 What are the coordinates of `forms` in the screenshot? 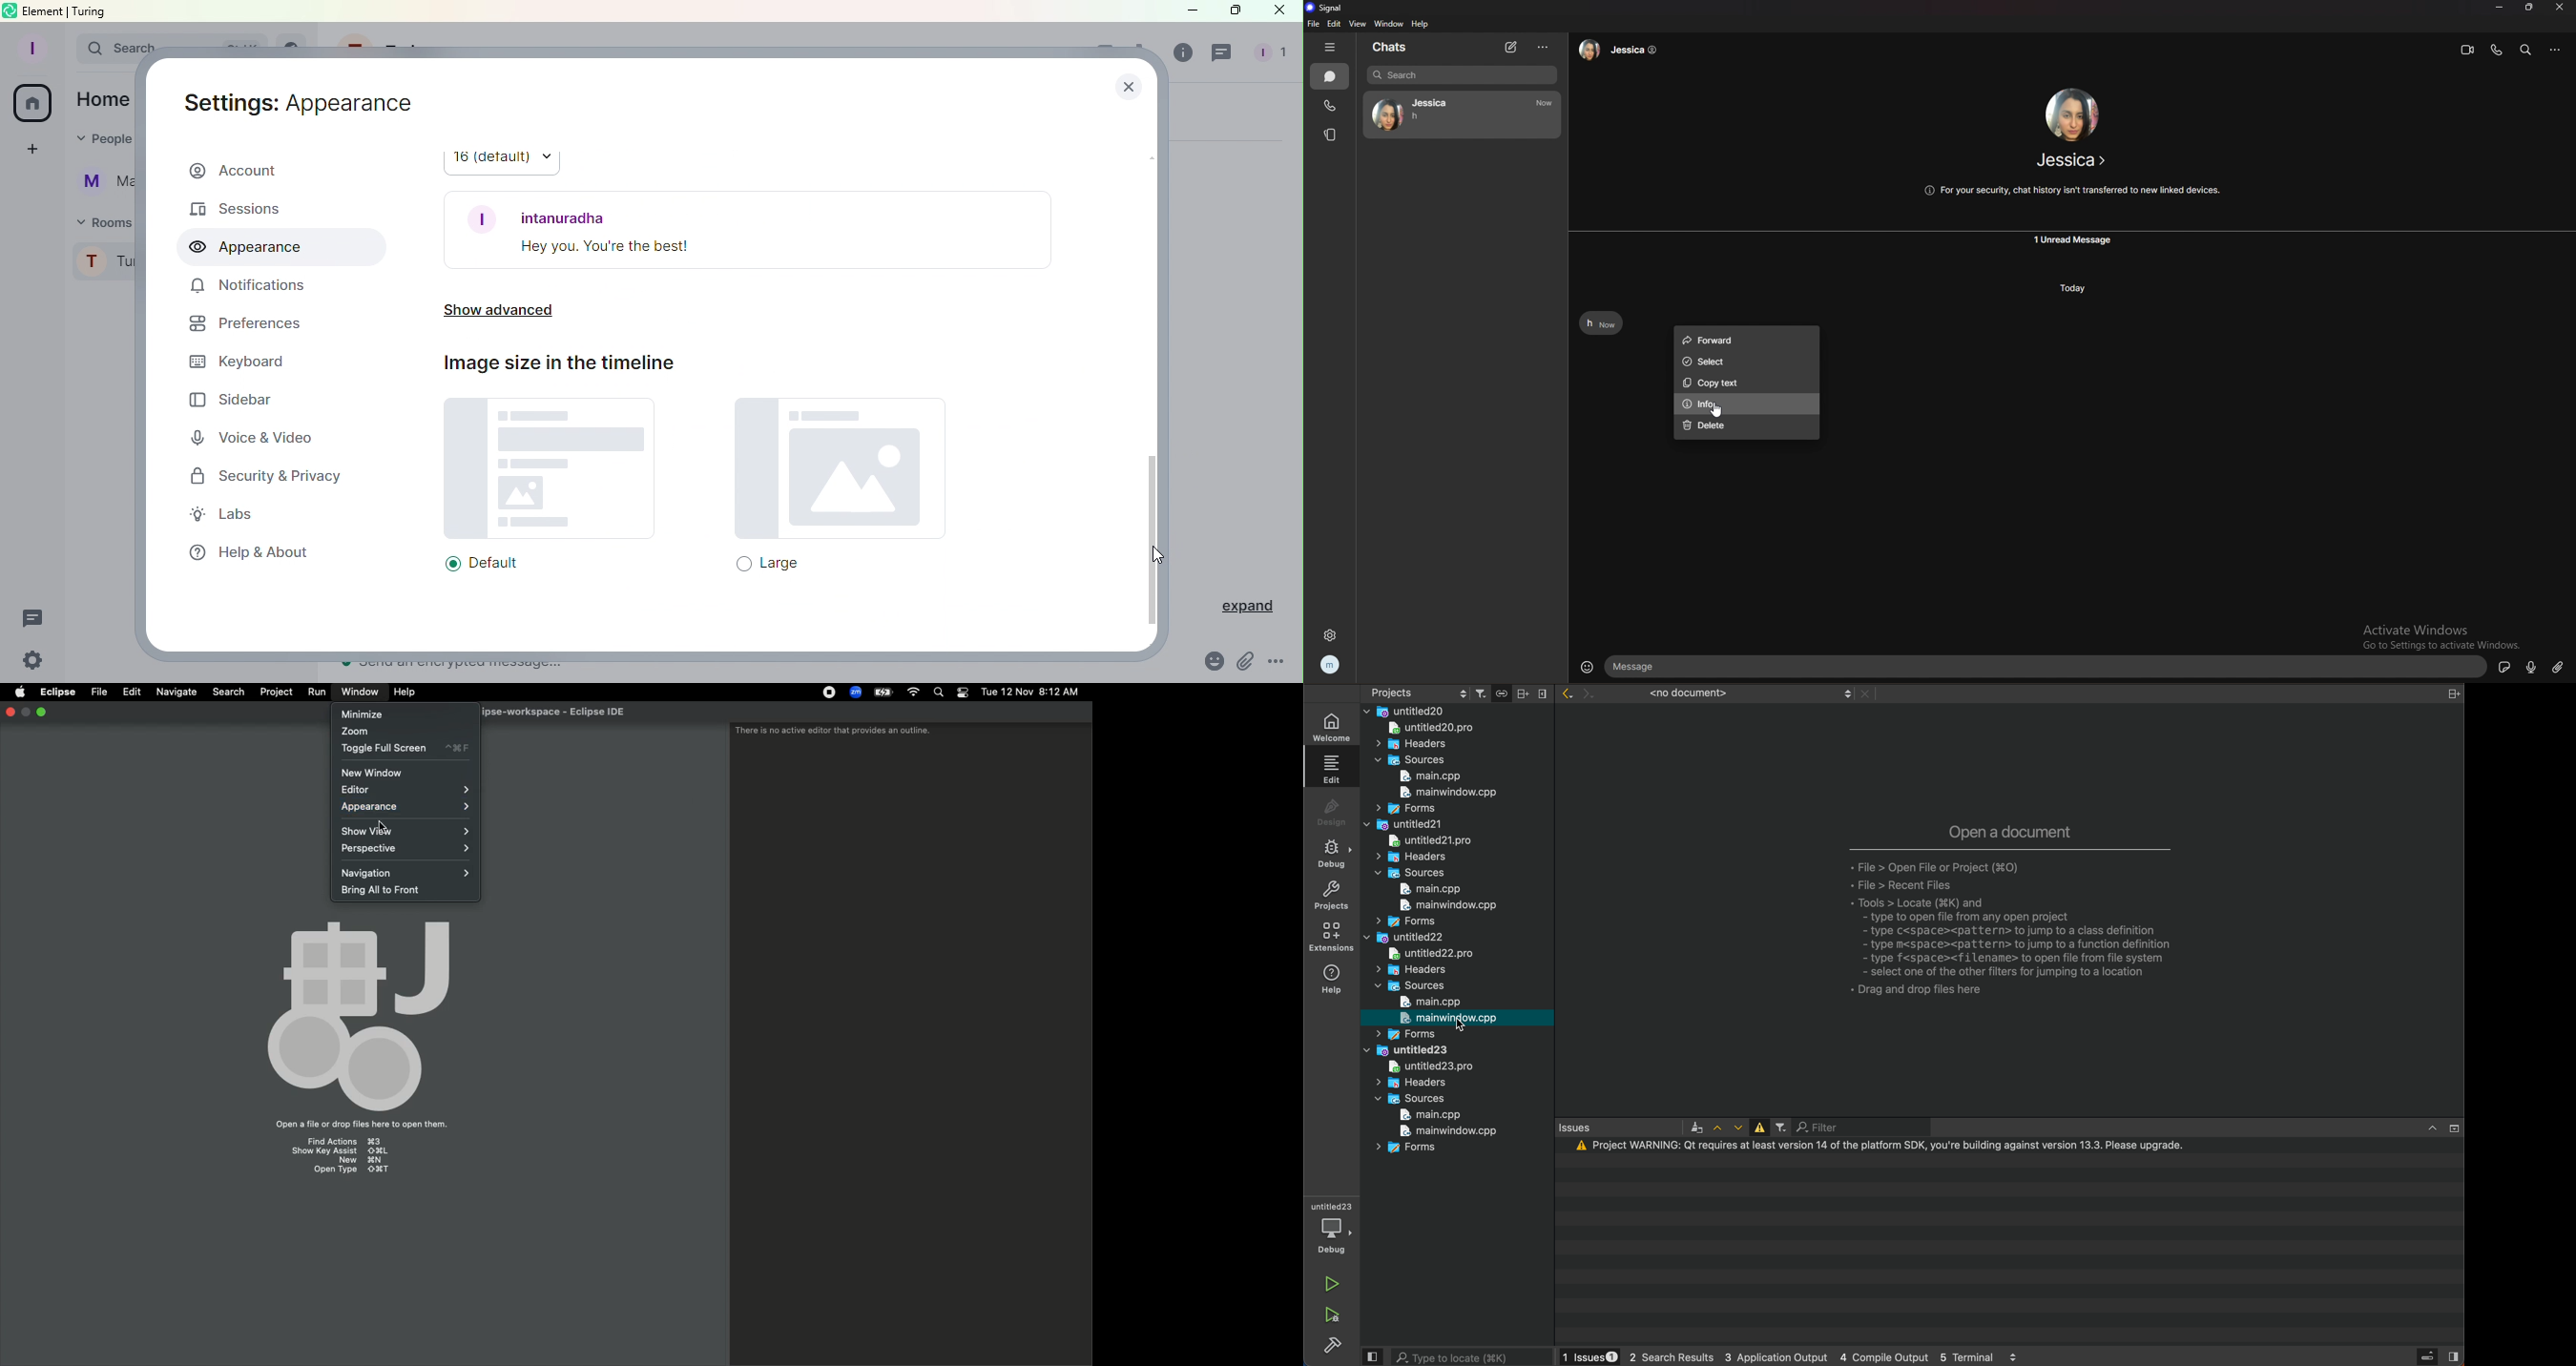 It's located at (1404, 808).